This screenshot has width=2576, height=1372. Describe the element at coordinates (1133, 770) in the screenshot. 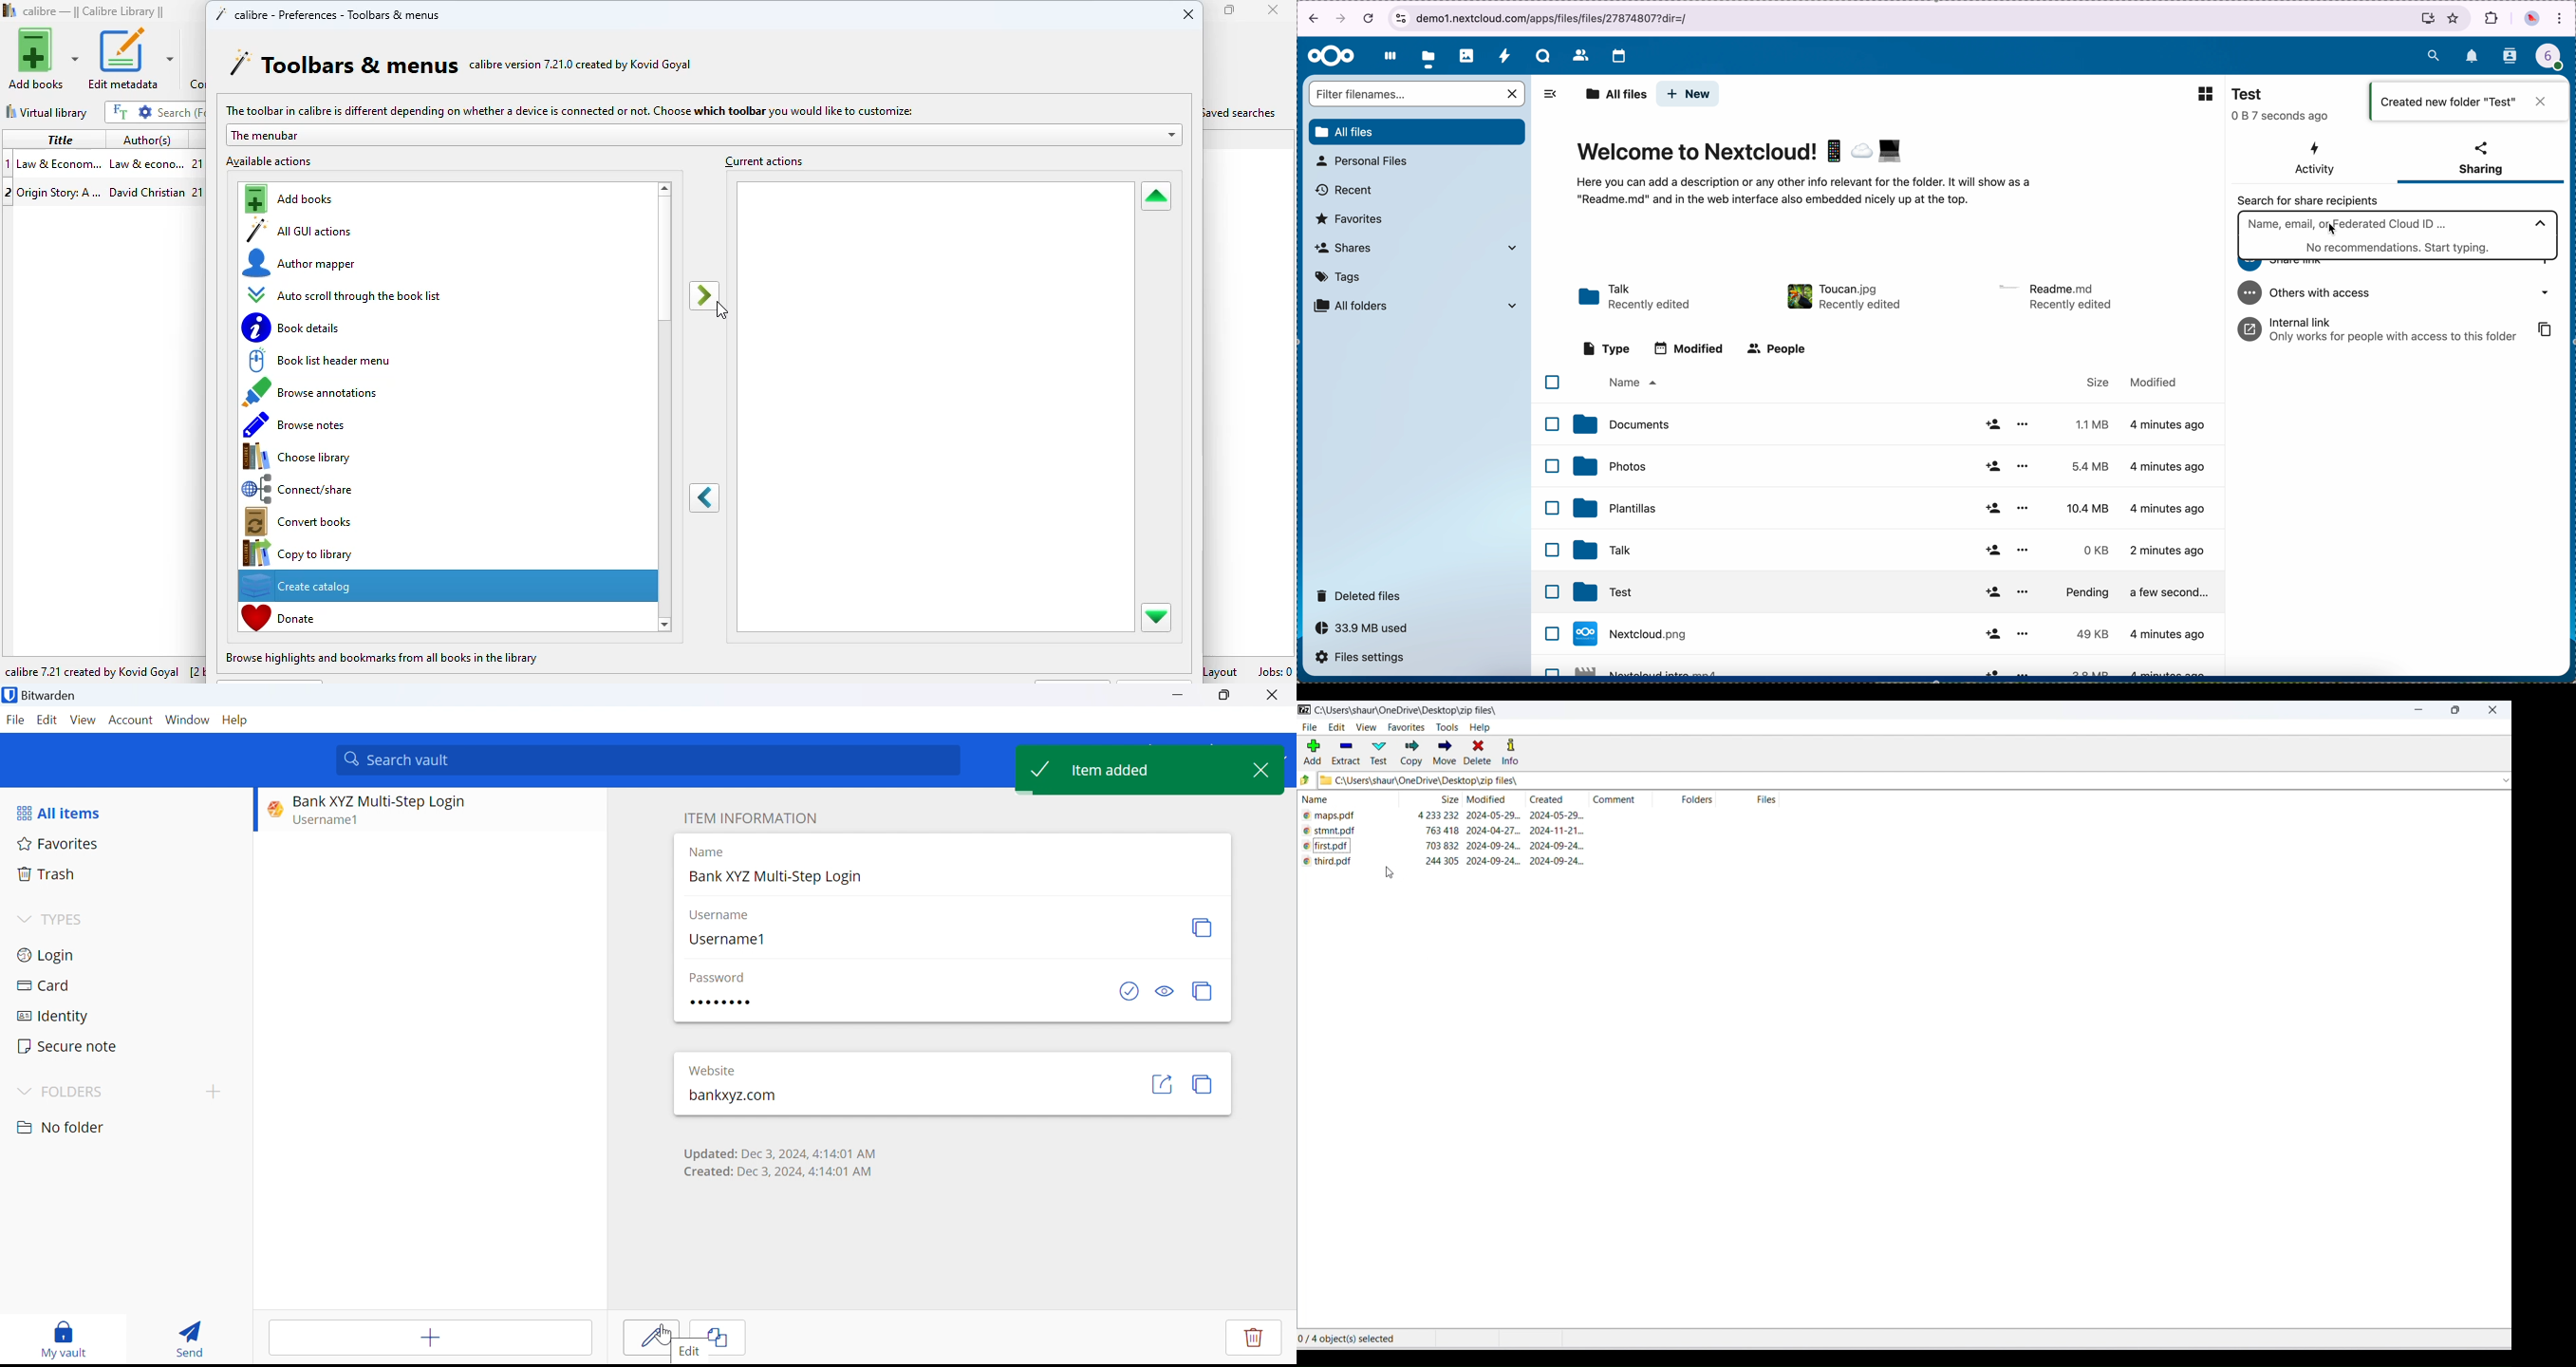

I see `Item added` at that location.